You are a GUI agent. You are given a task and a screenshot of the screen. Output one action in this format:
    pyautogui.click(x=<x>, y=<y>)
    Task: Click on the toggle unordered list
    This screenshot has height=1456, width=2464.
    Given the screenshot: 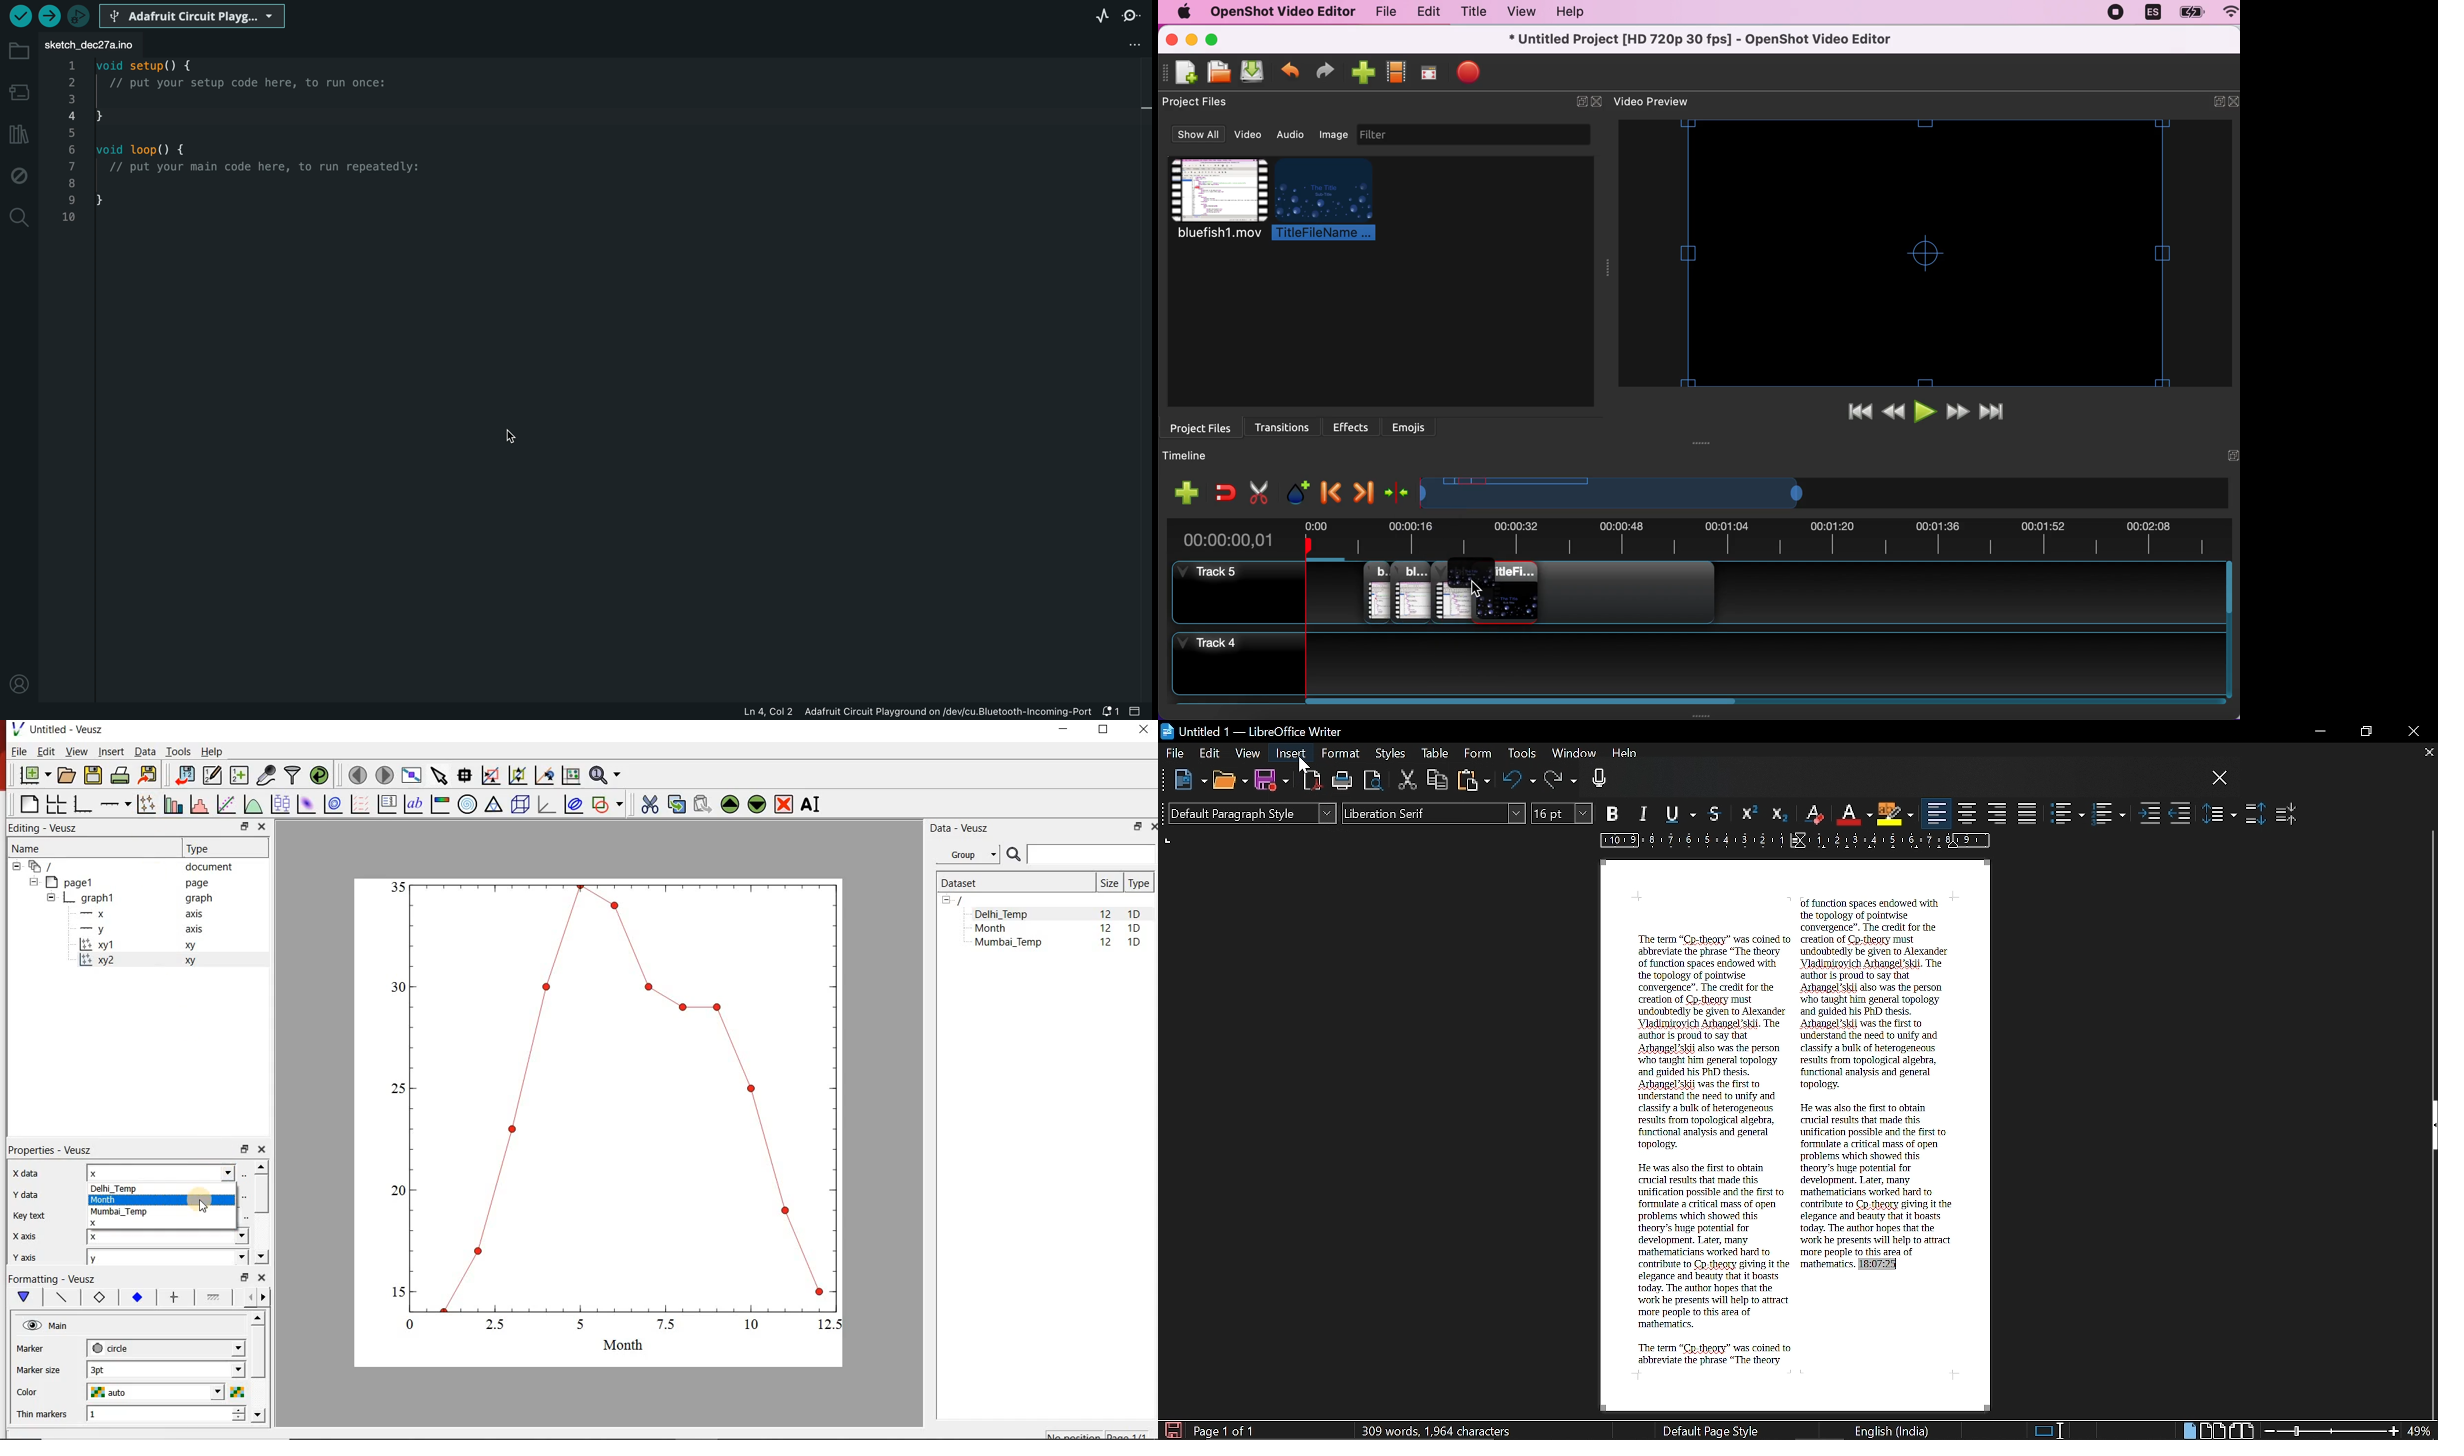 What is the action you would take?
    pyautogui.click(x=2068, y=814)
    